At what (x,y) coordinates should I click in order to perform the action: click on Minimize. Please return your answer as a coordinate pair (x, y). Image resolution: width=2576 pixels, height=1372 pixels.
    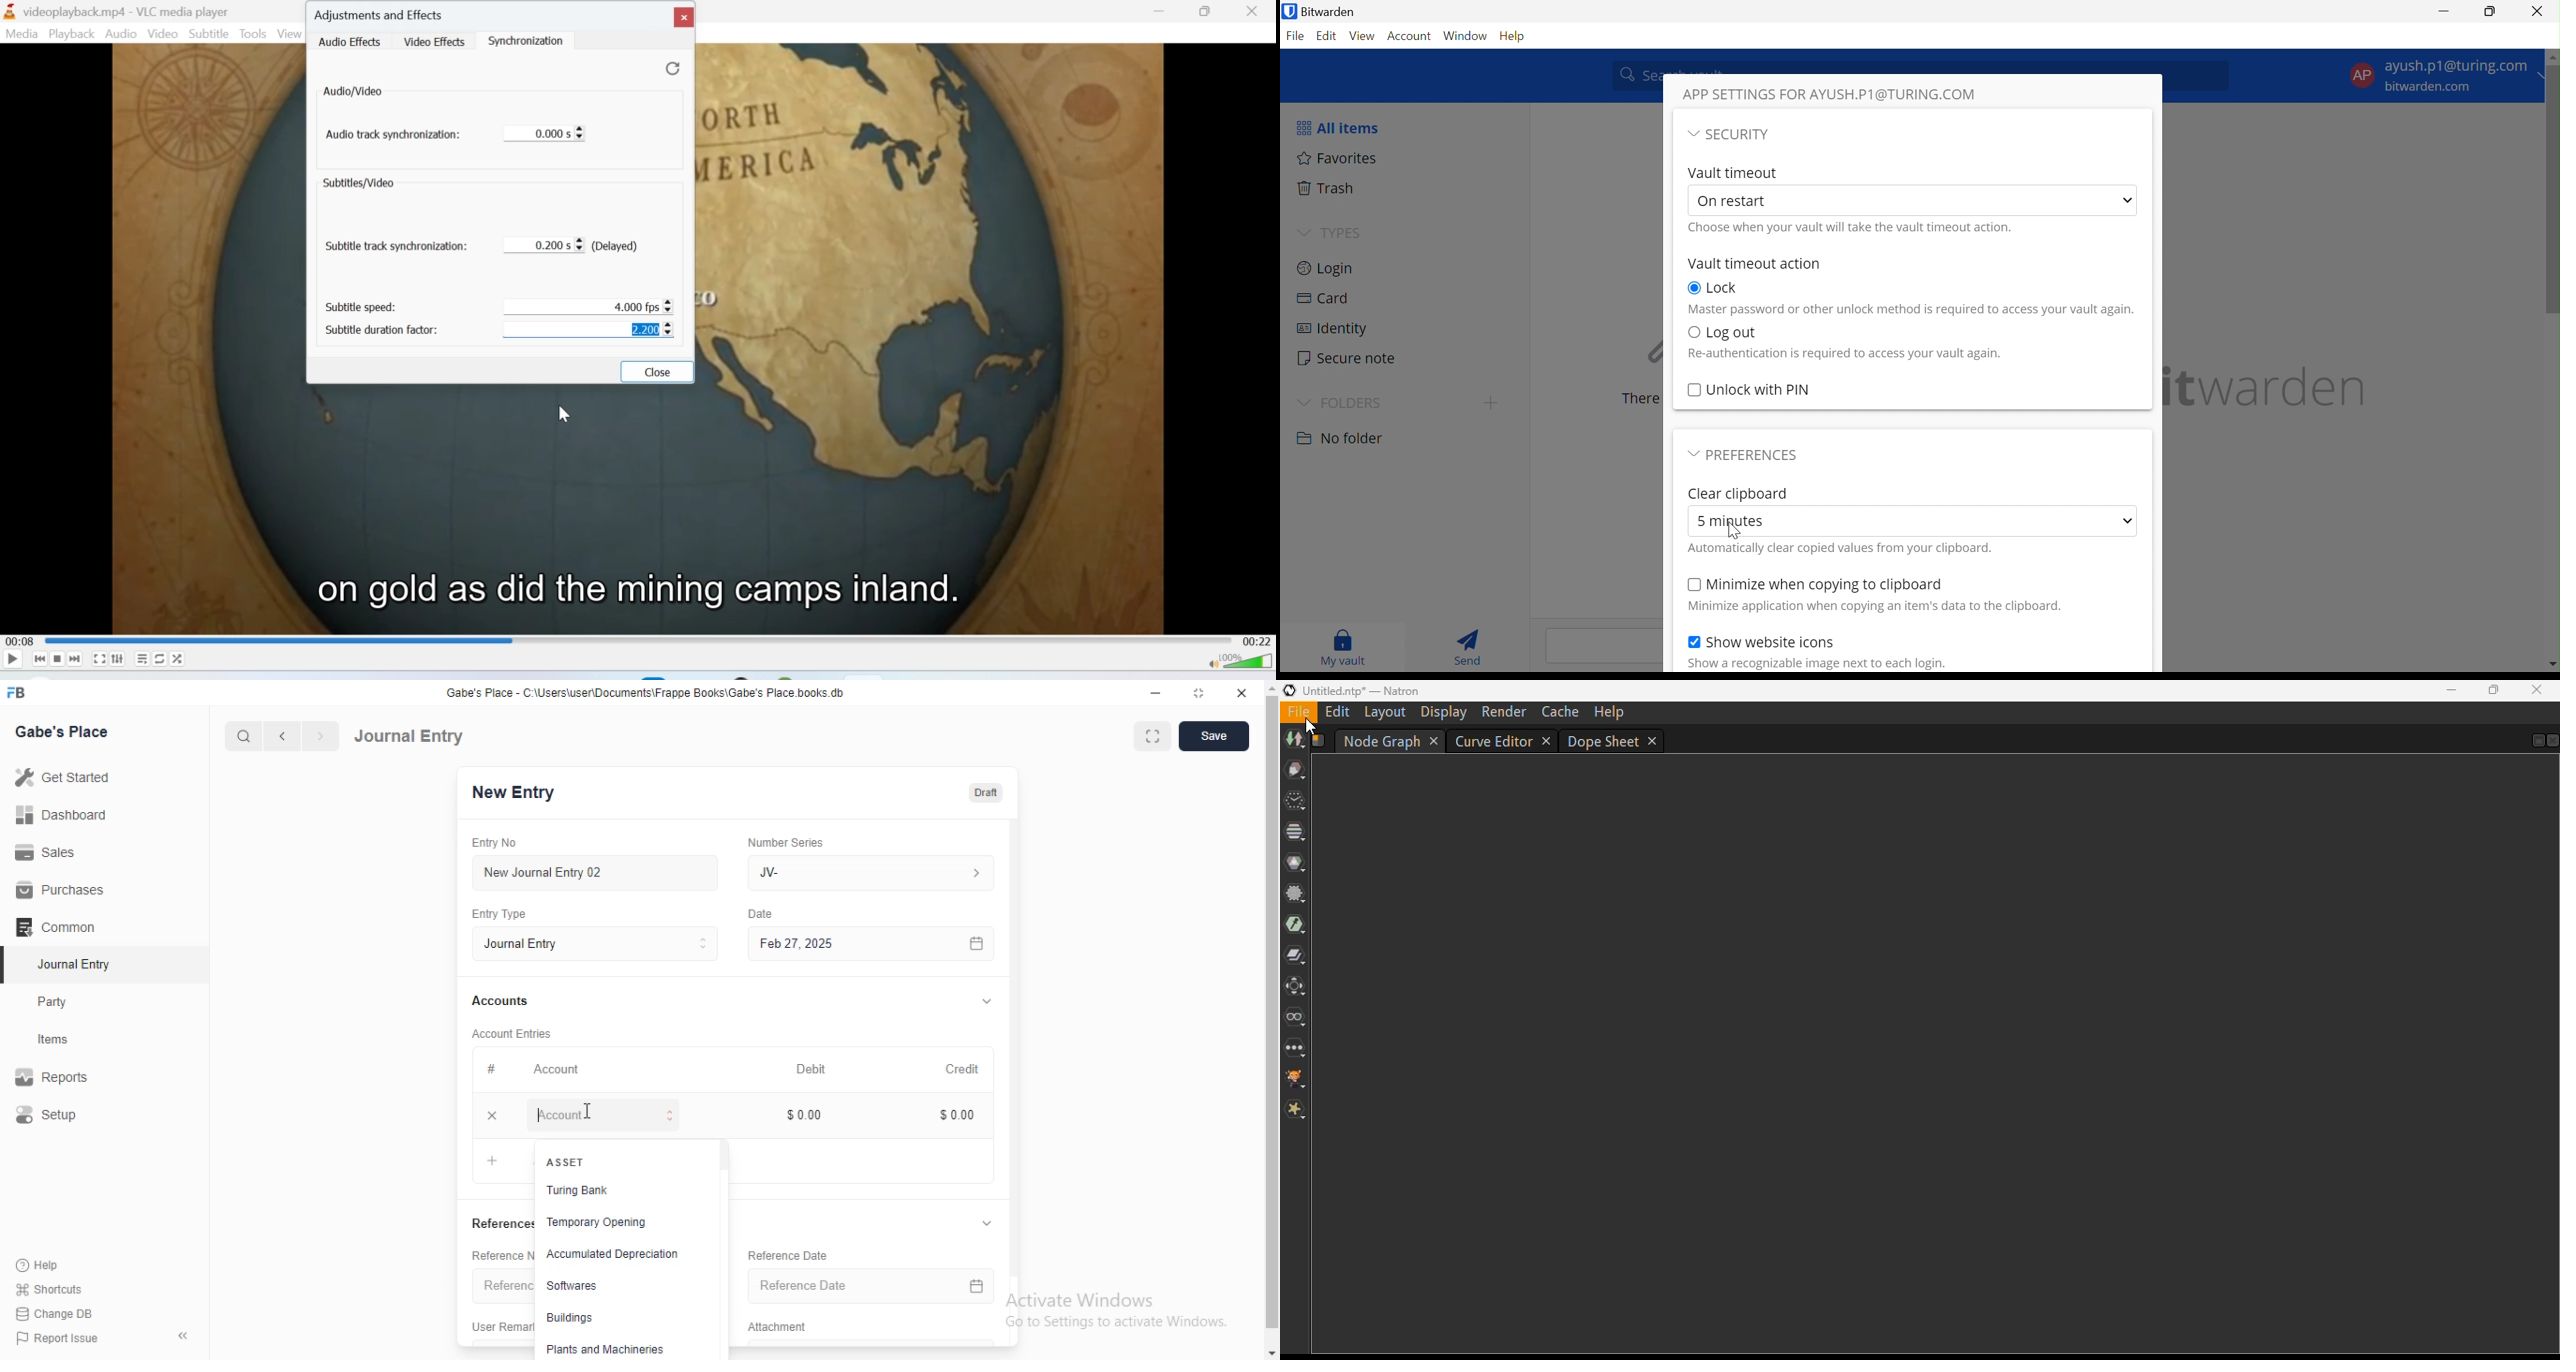
    Looking at the image, I should click on (1153, 692).